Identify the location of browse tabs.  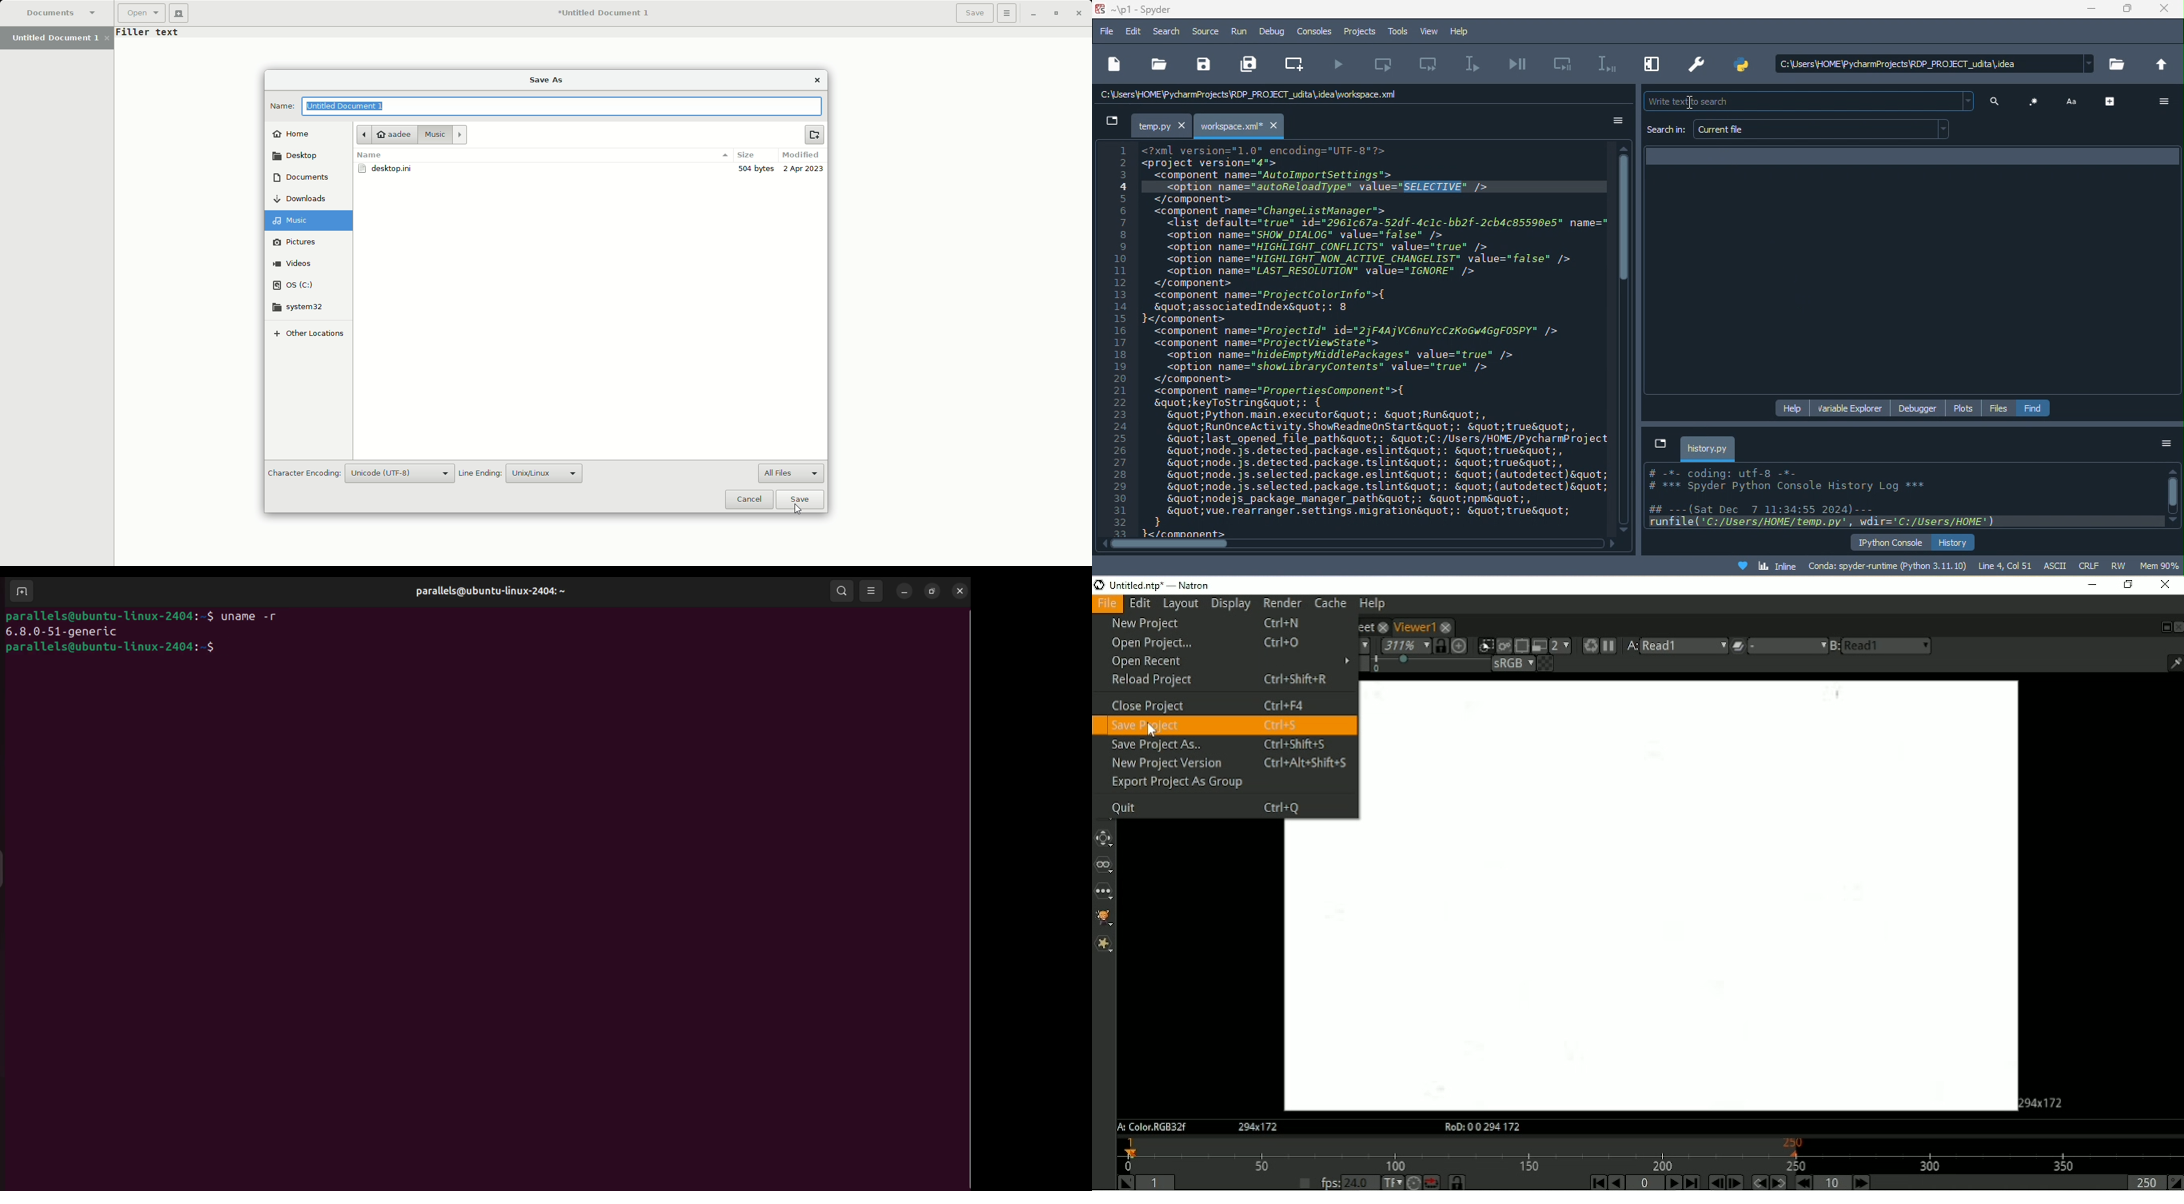
(1659, 444).